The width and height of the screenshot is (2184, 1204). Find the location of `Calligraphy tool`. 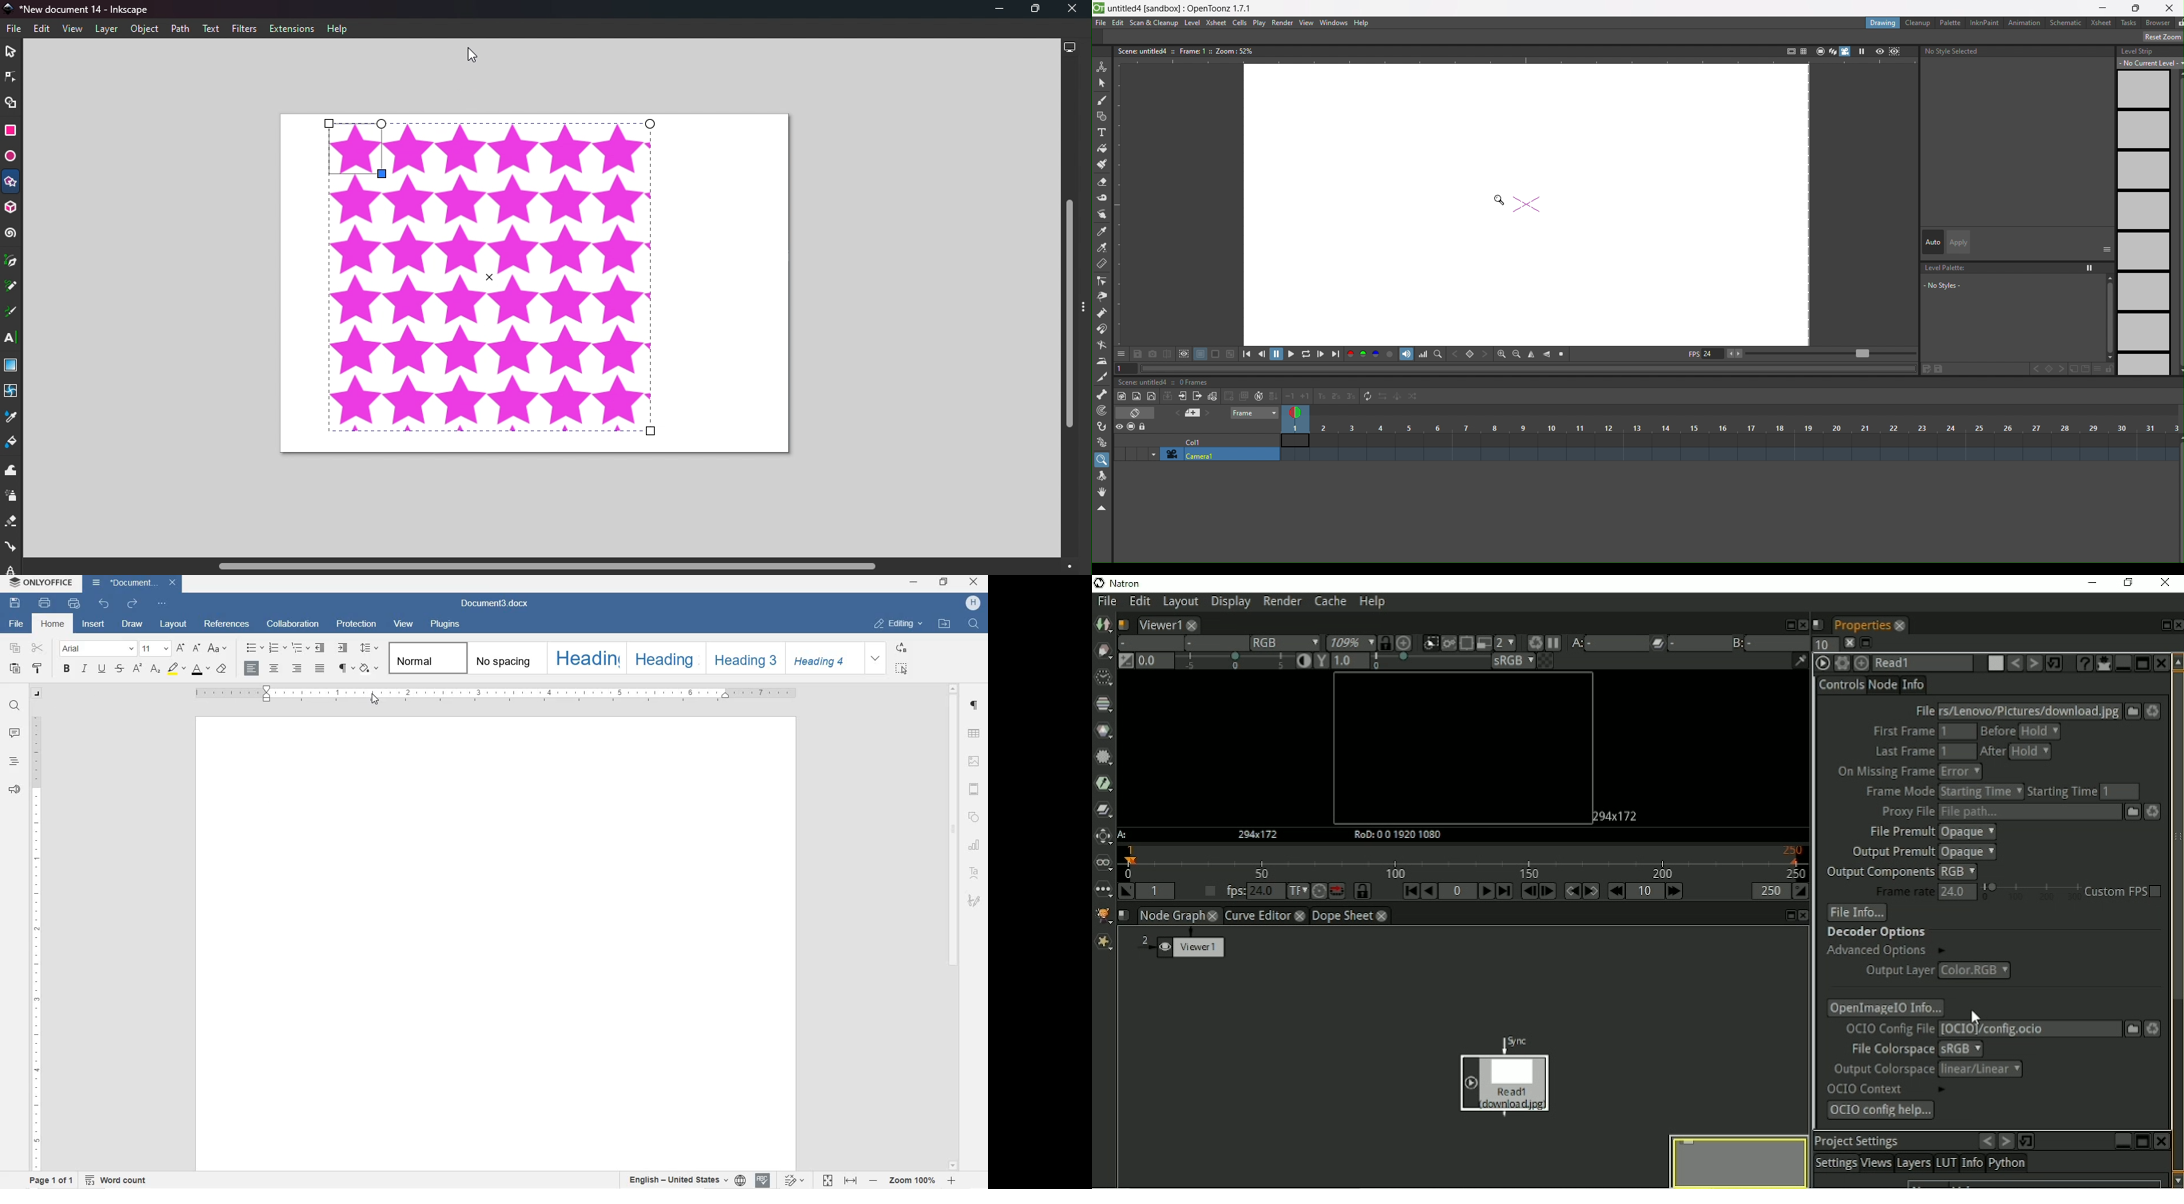

Calligraphy tool is located at coordinates (11, 313).